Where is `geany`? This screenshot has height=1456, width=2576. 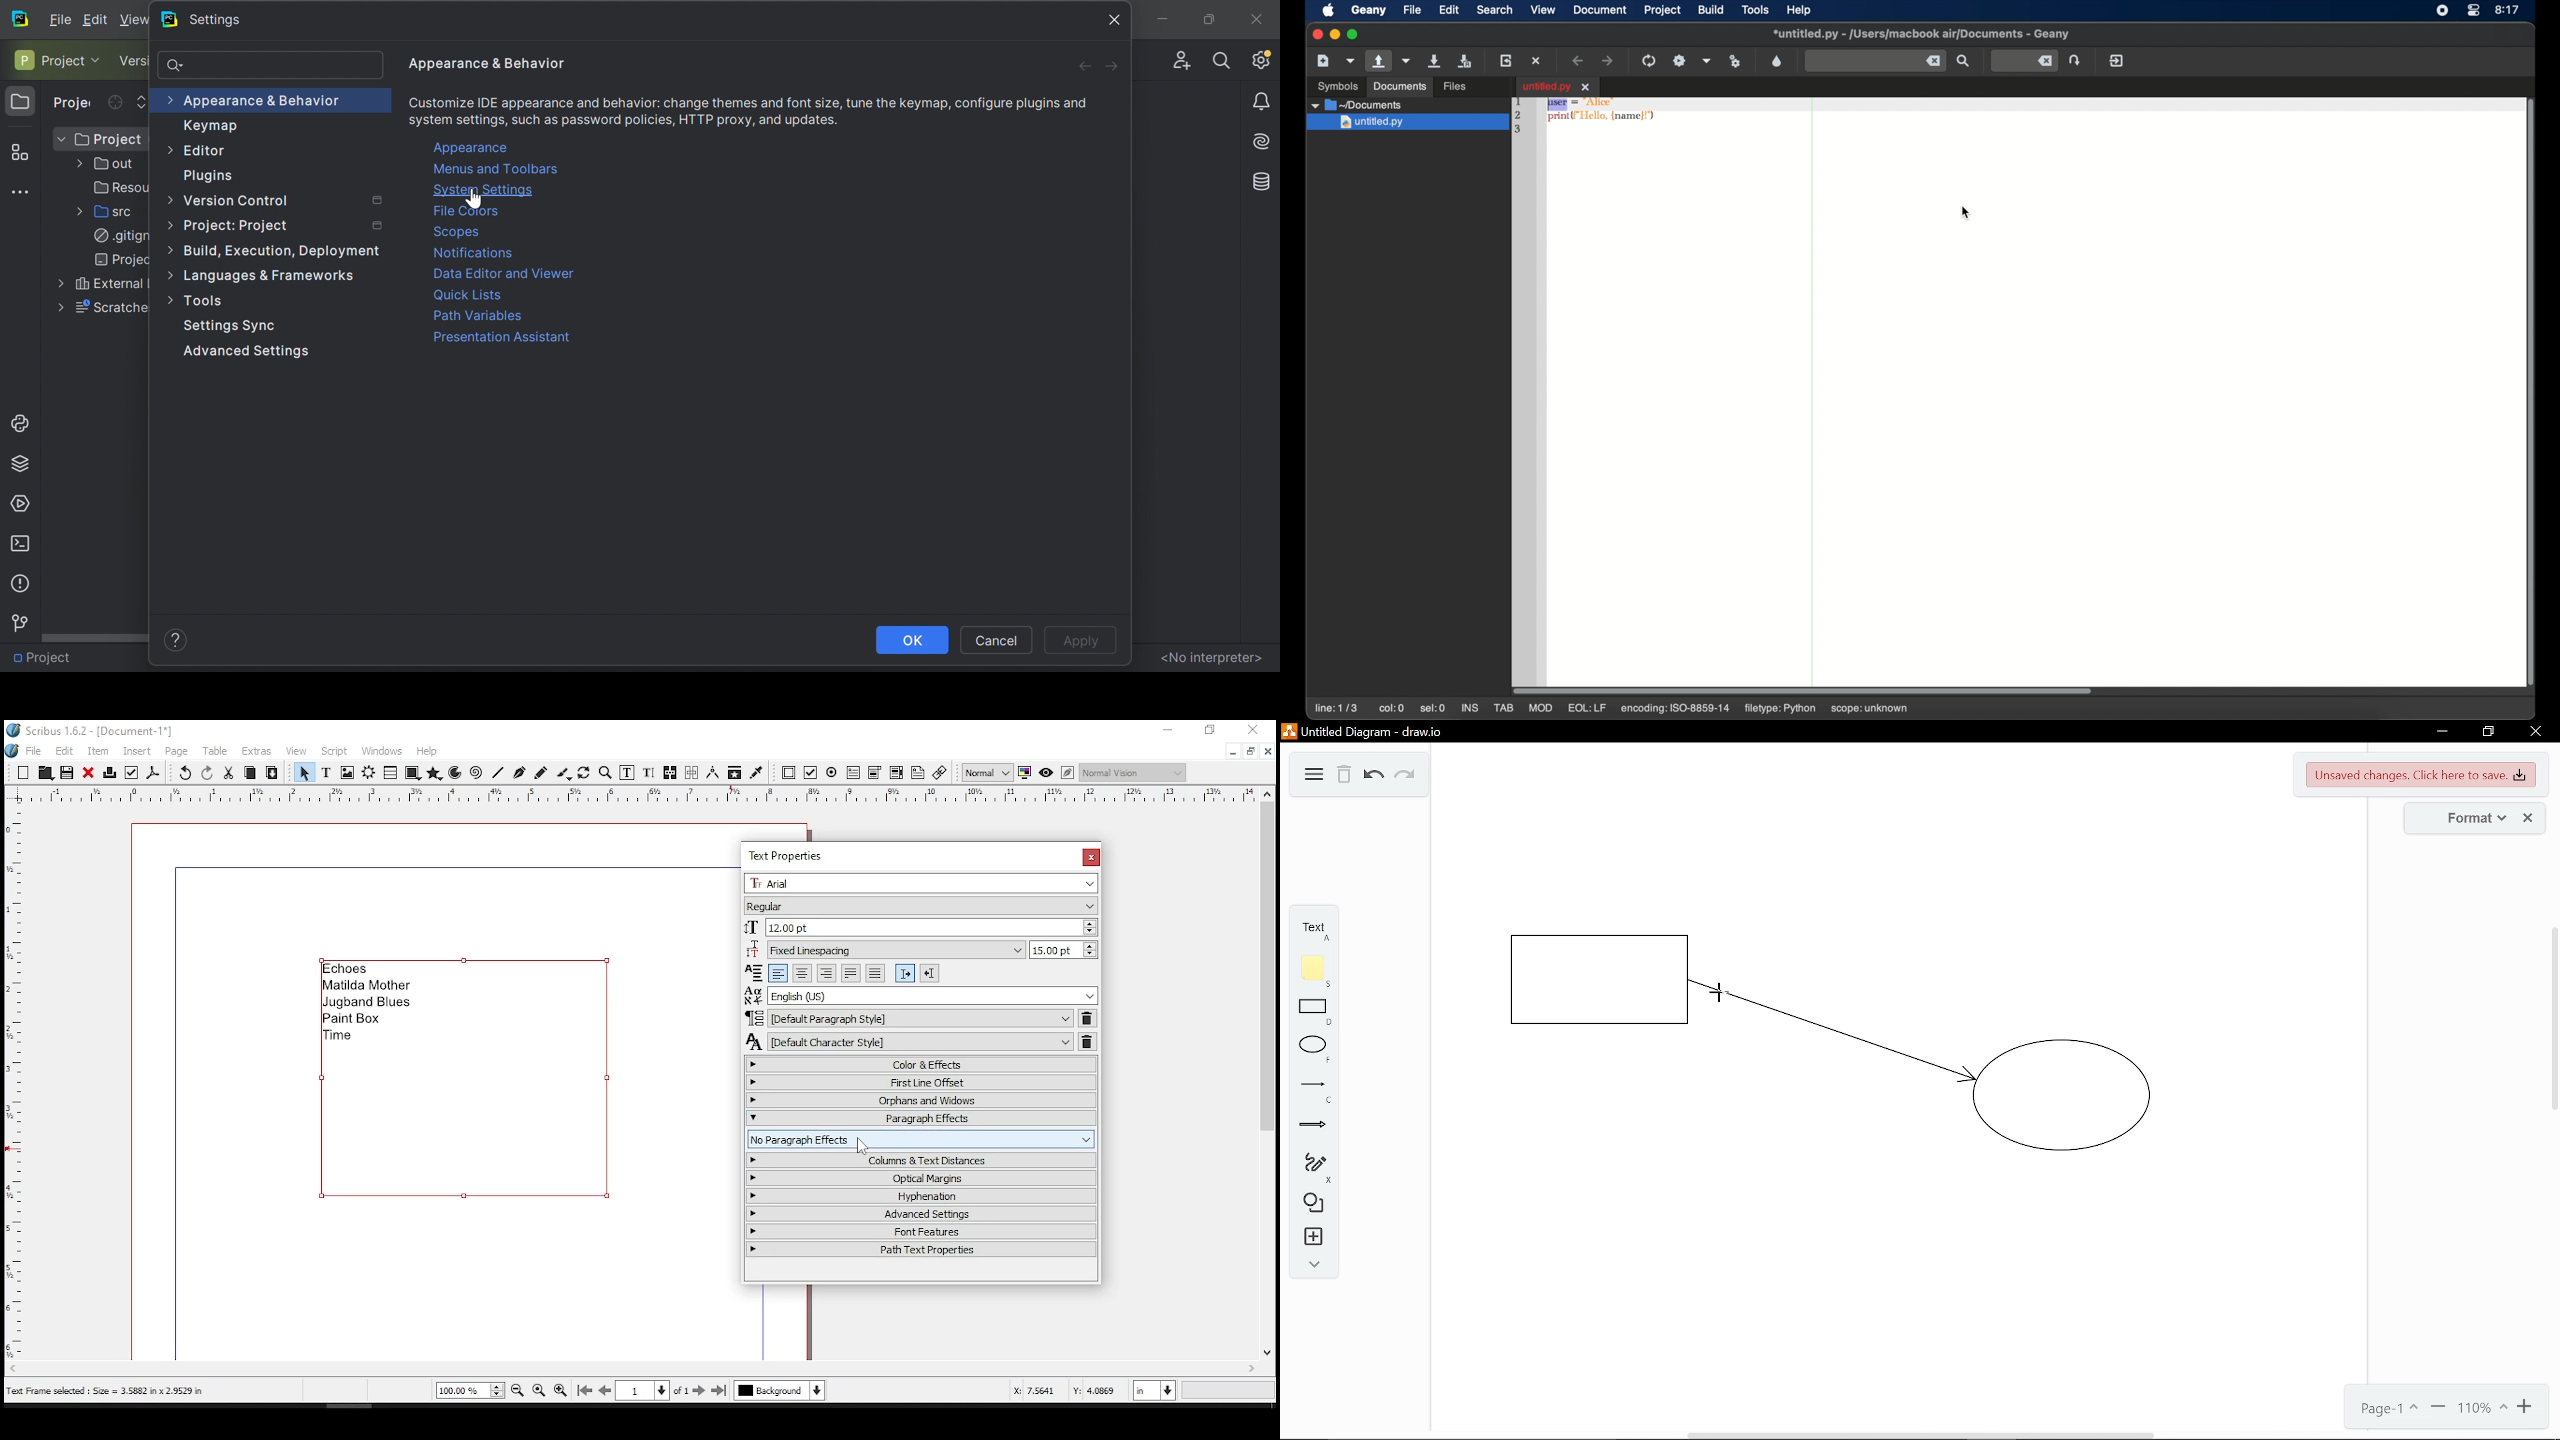
geany is located at coordinates (1369, 10).